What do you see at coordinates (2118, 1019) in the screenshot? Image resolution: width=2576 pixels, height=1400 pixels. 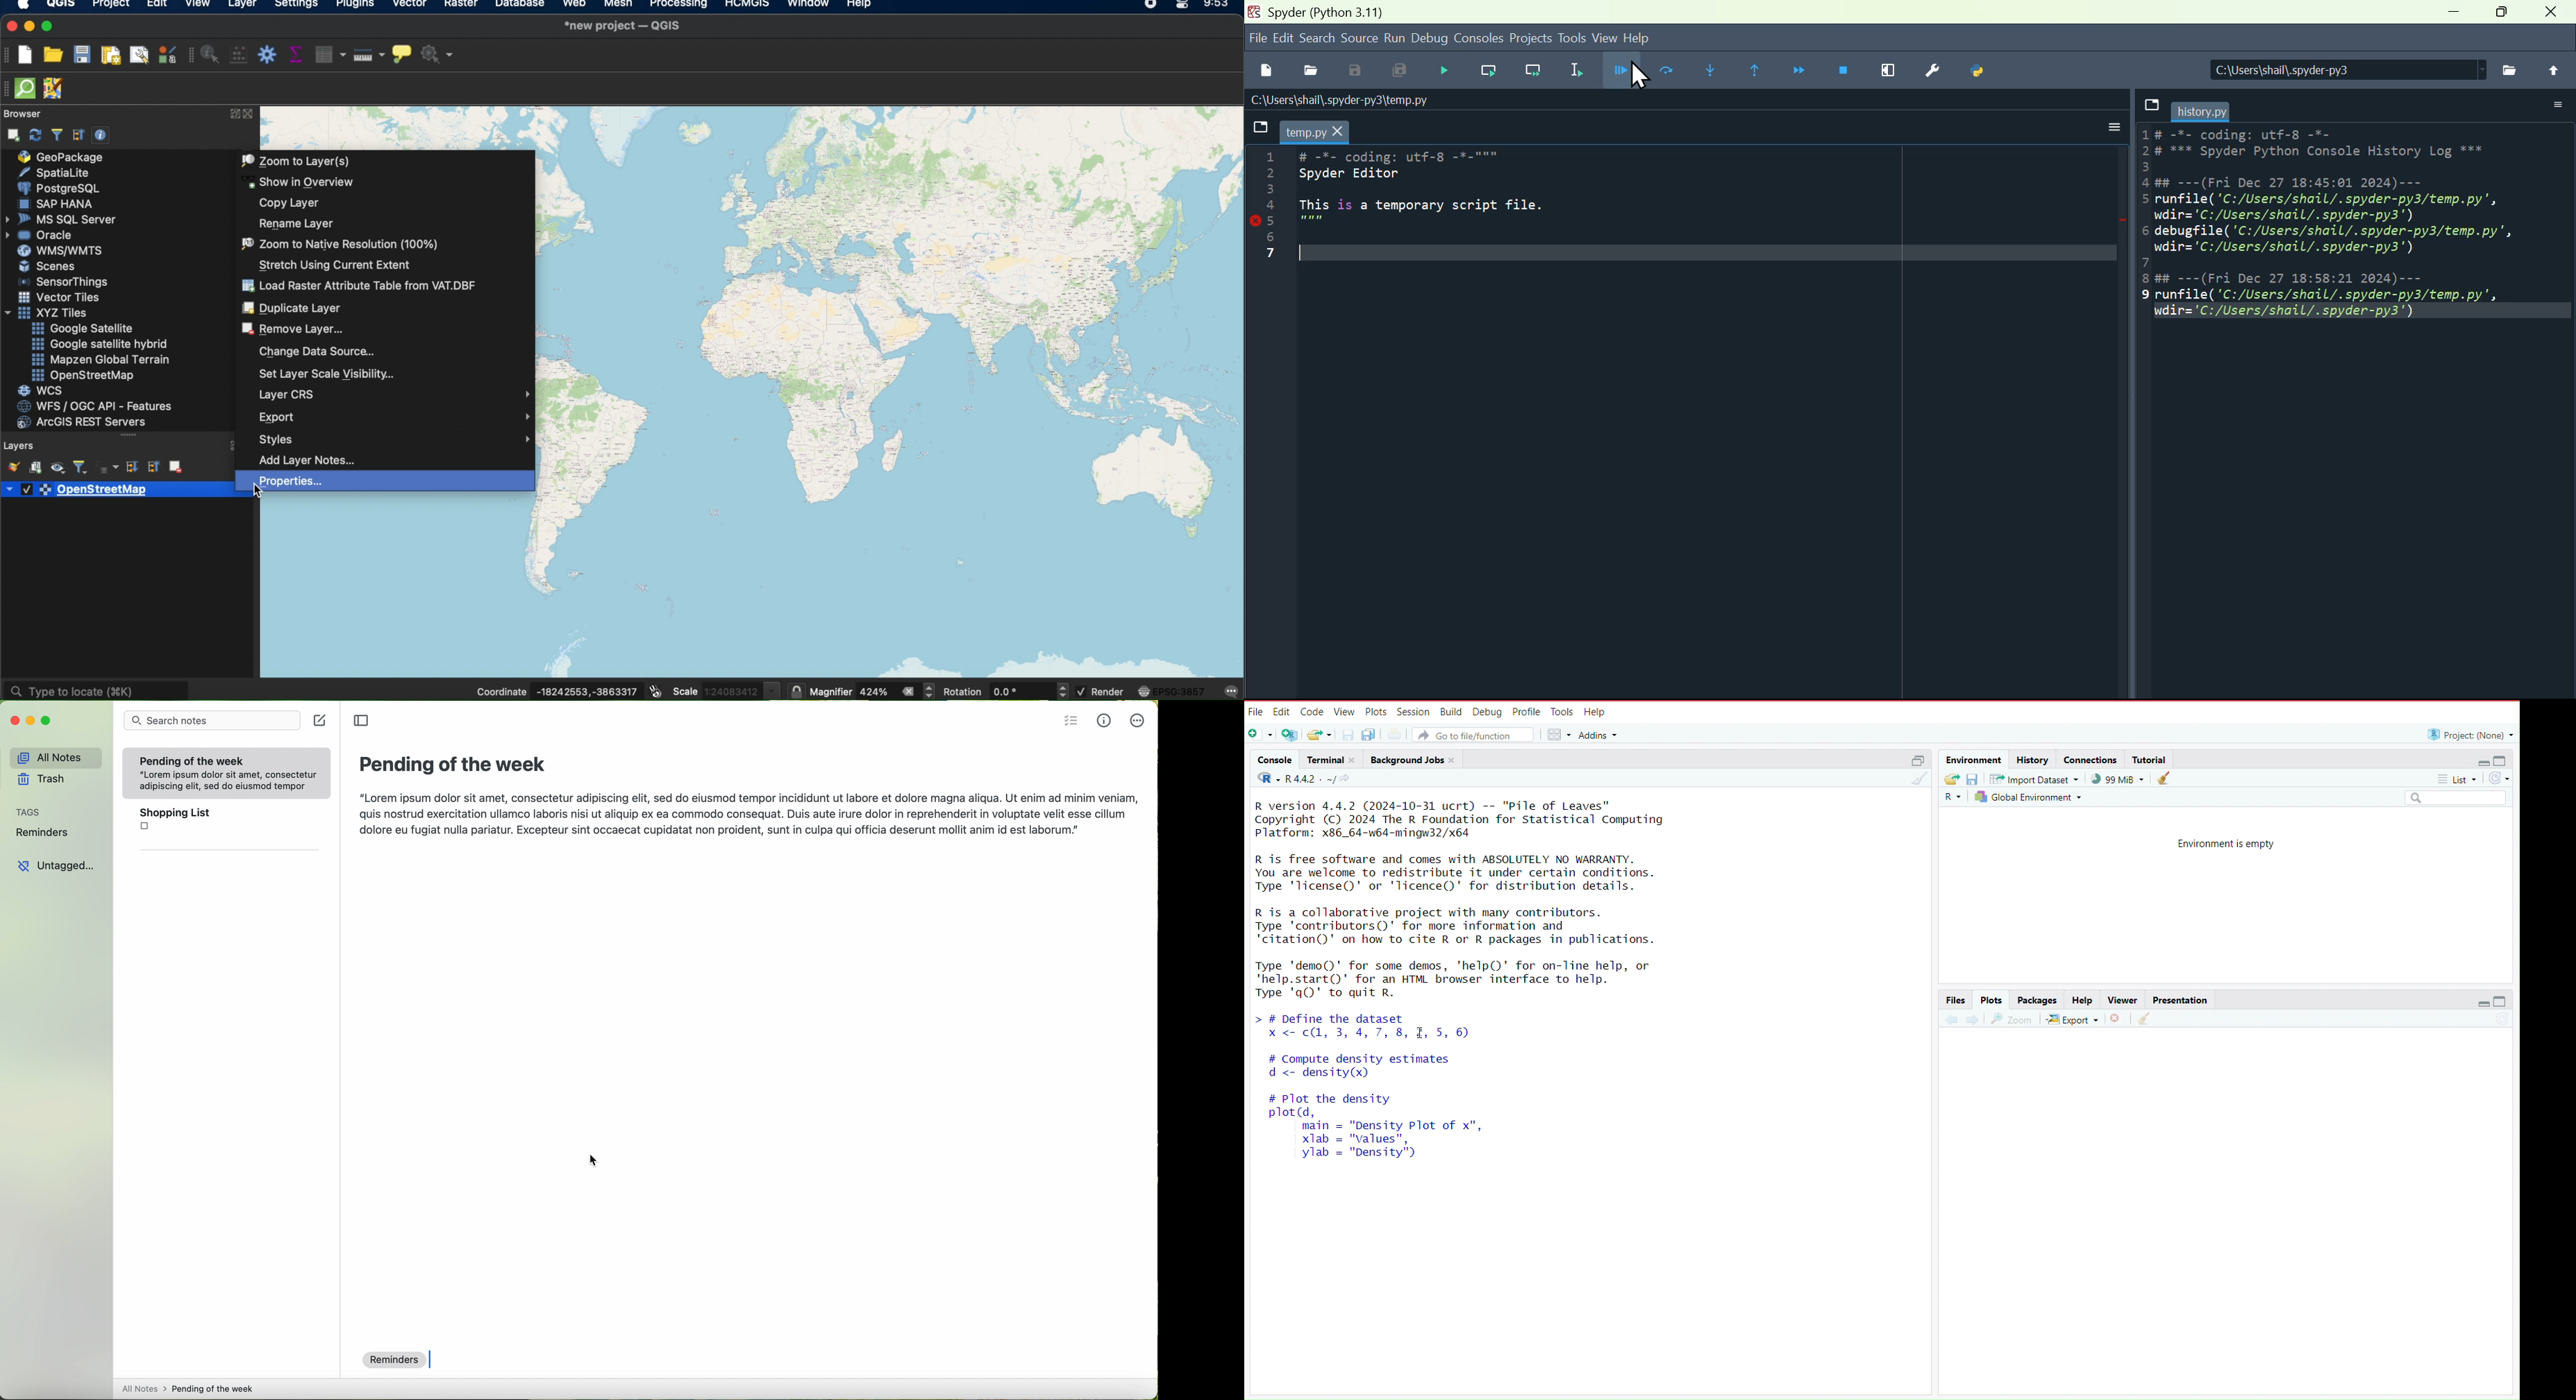 I see `remove the current plot` at bounding box center [2118, 1019].